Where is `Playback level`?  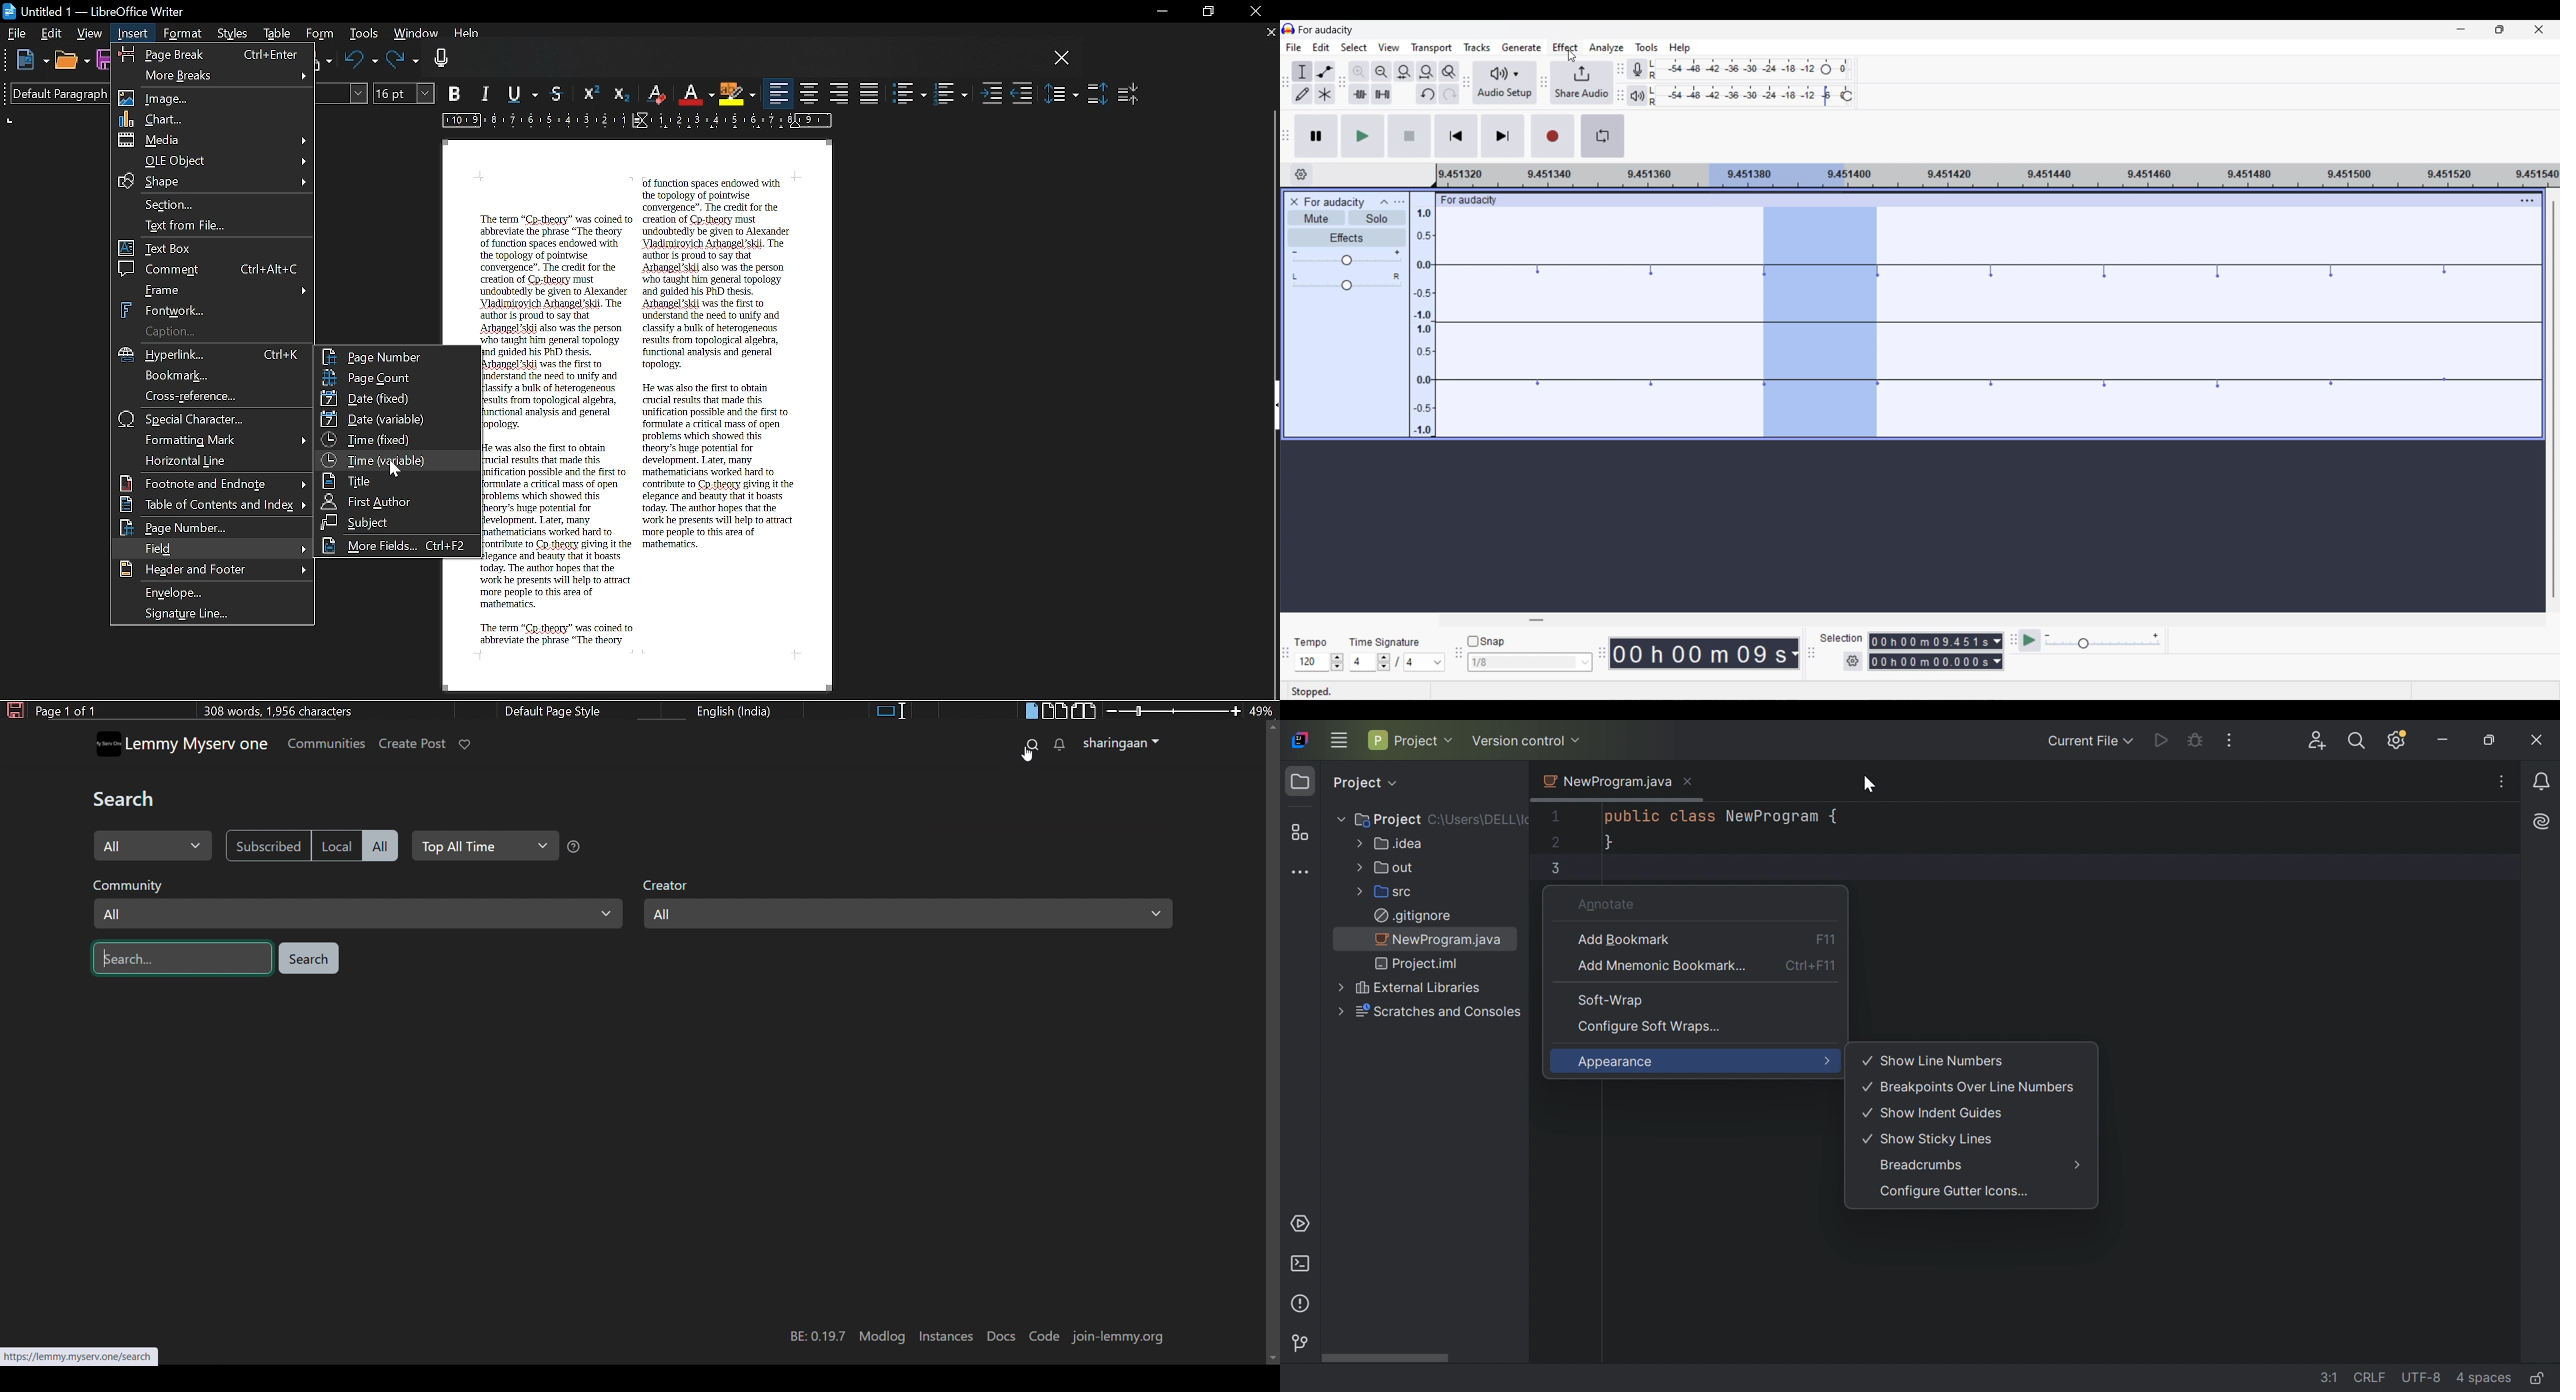 Playback level is located at coordinates (1752, 96).